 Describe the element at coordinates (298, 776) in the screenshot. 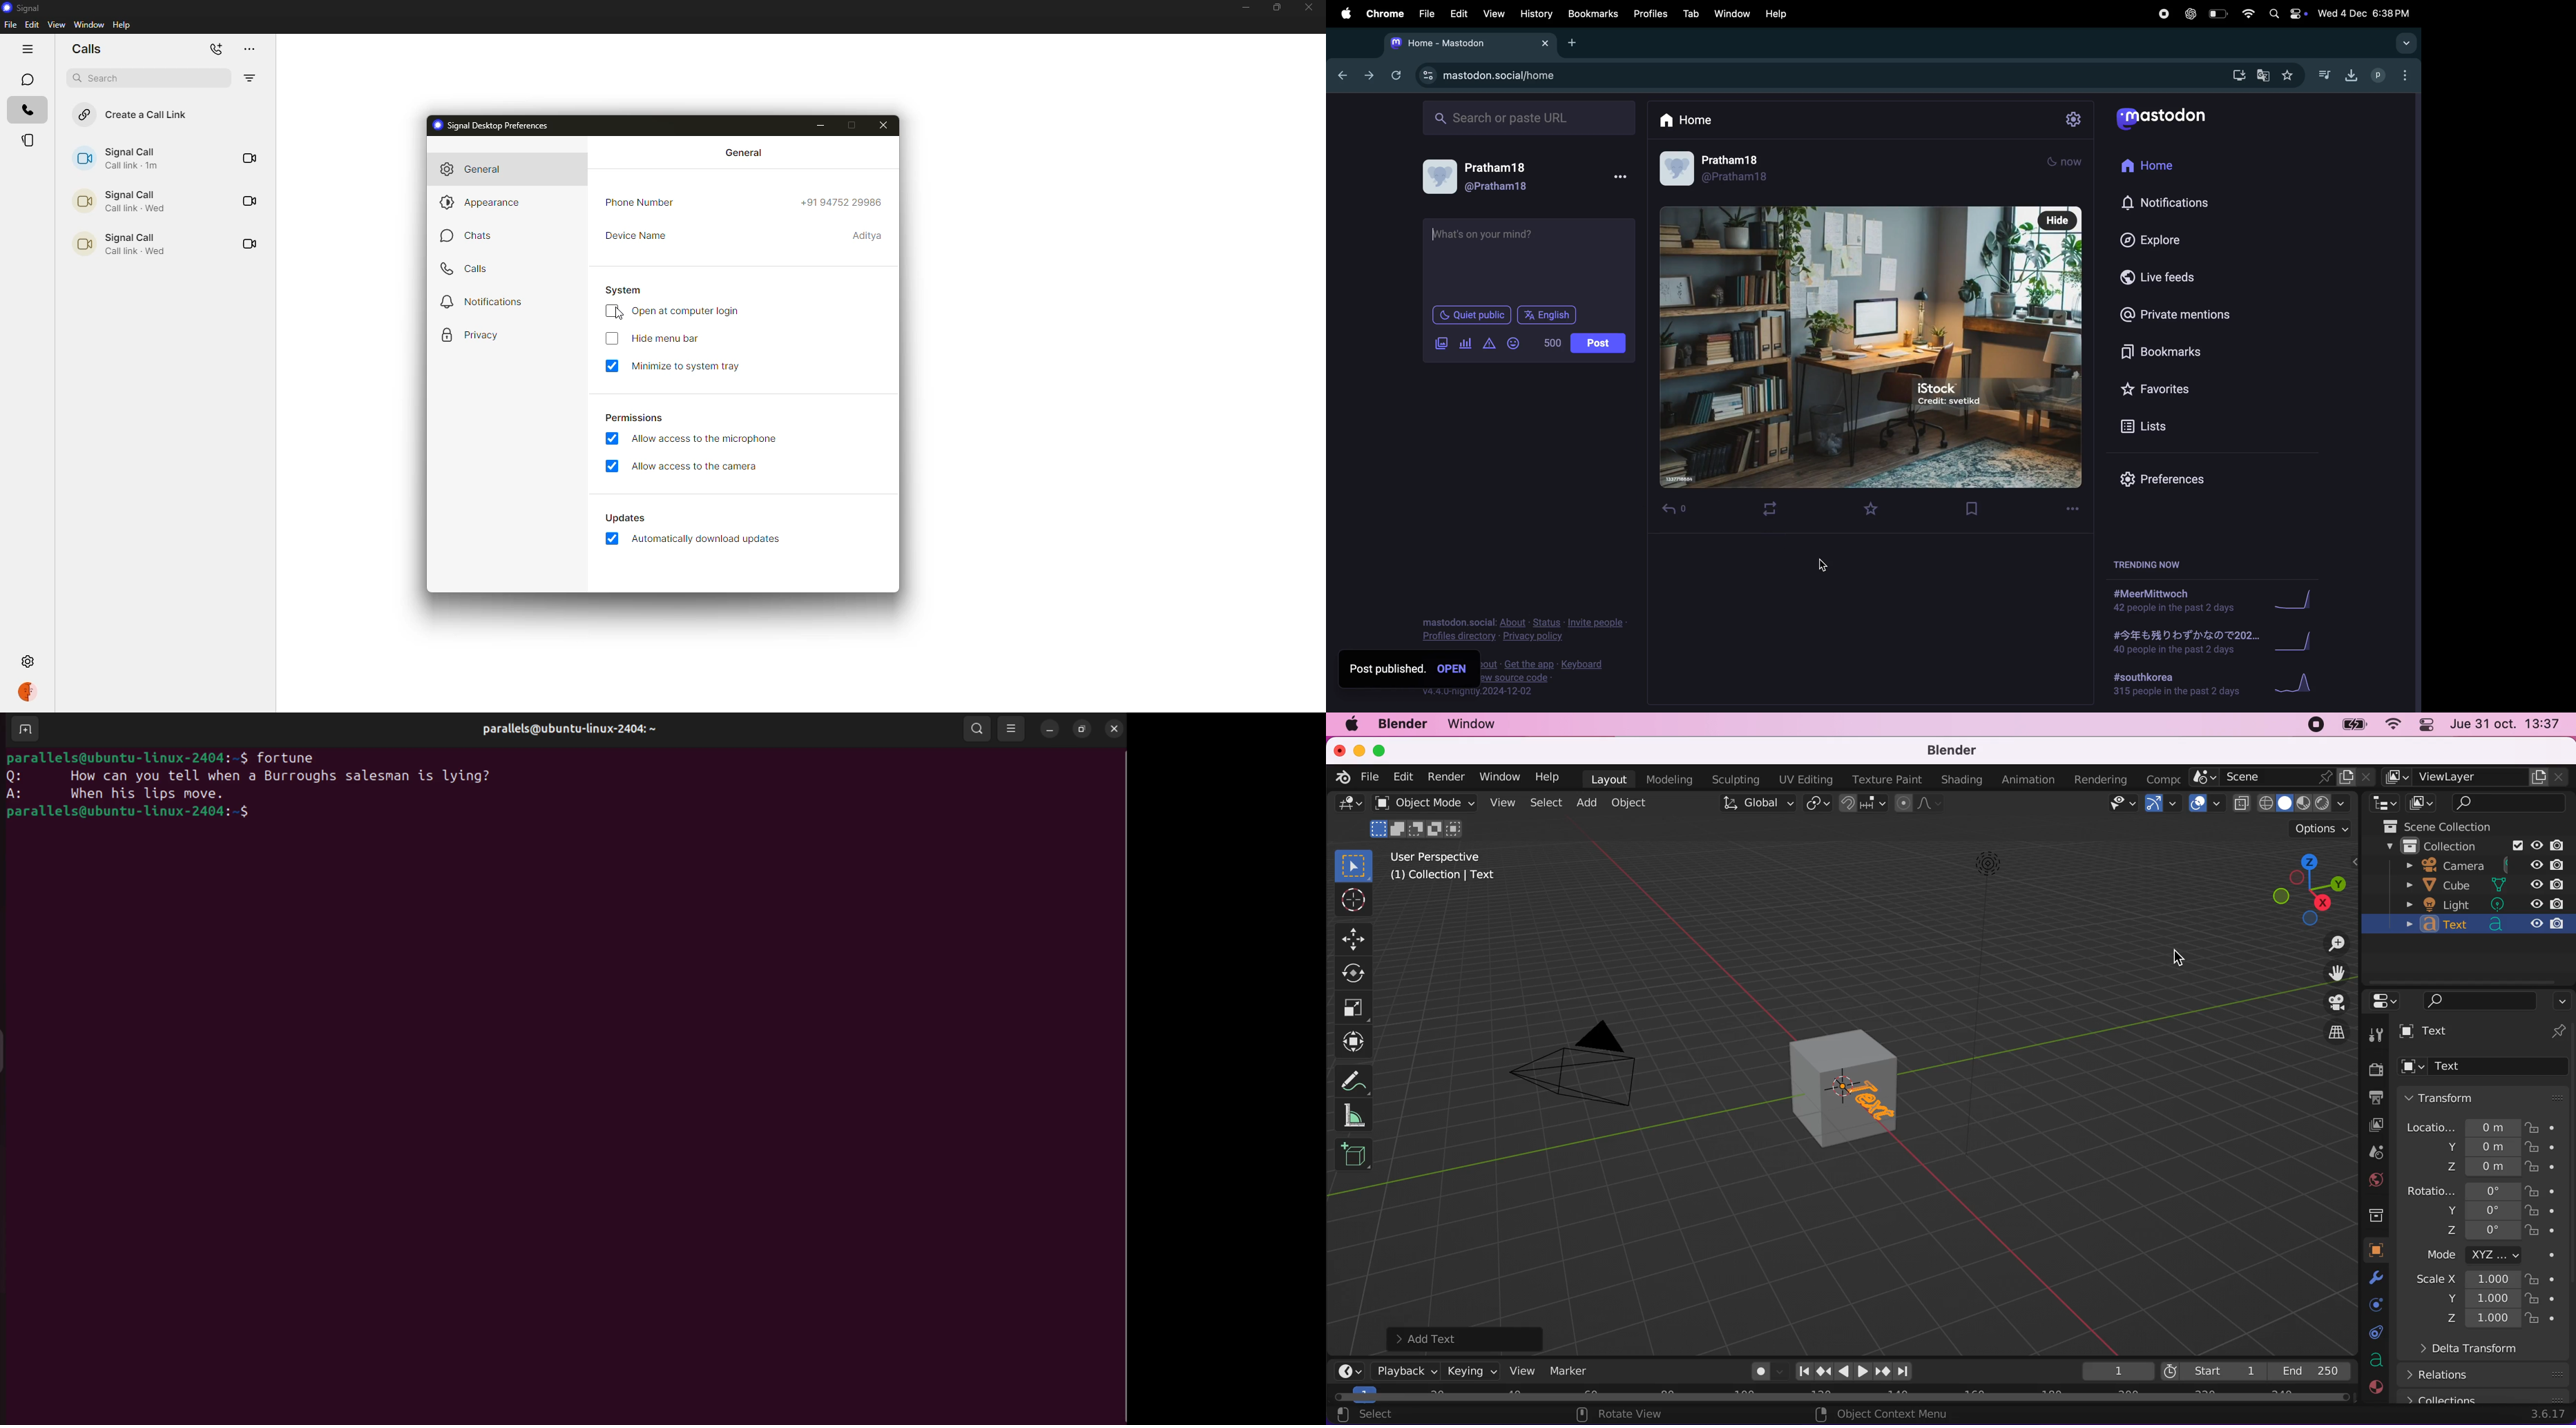

I see `how can you tell when a burrgoughs salesman is lying` at that location.